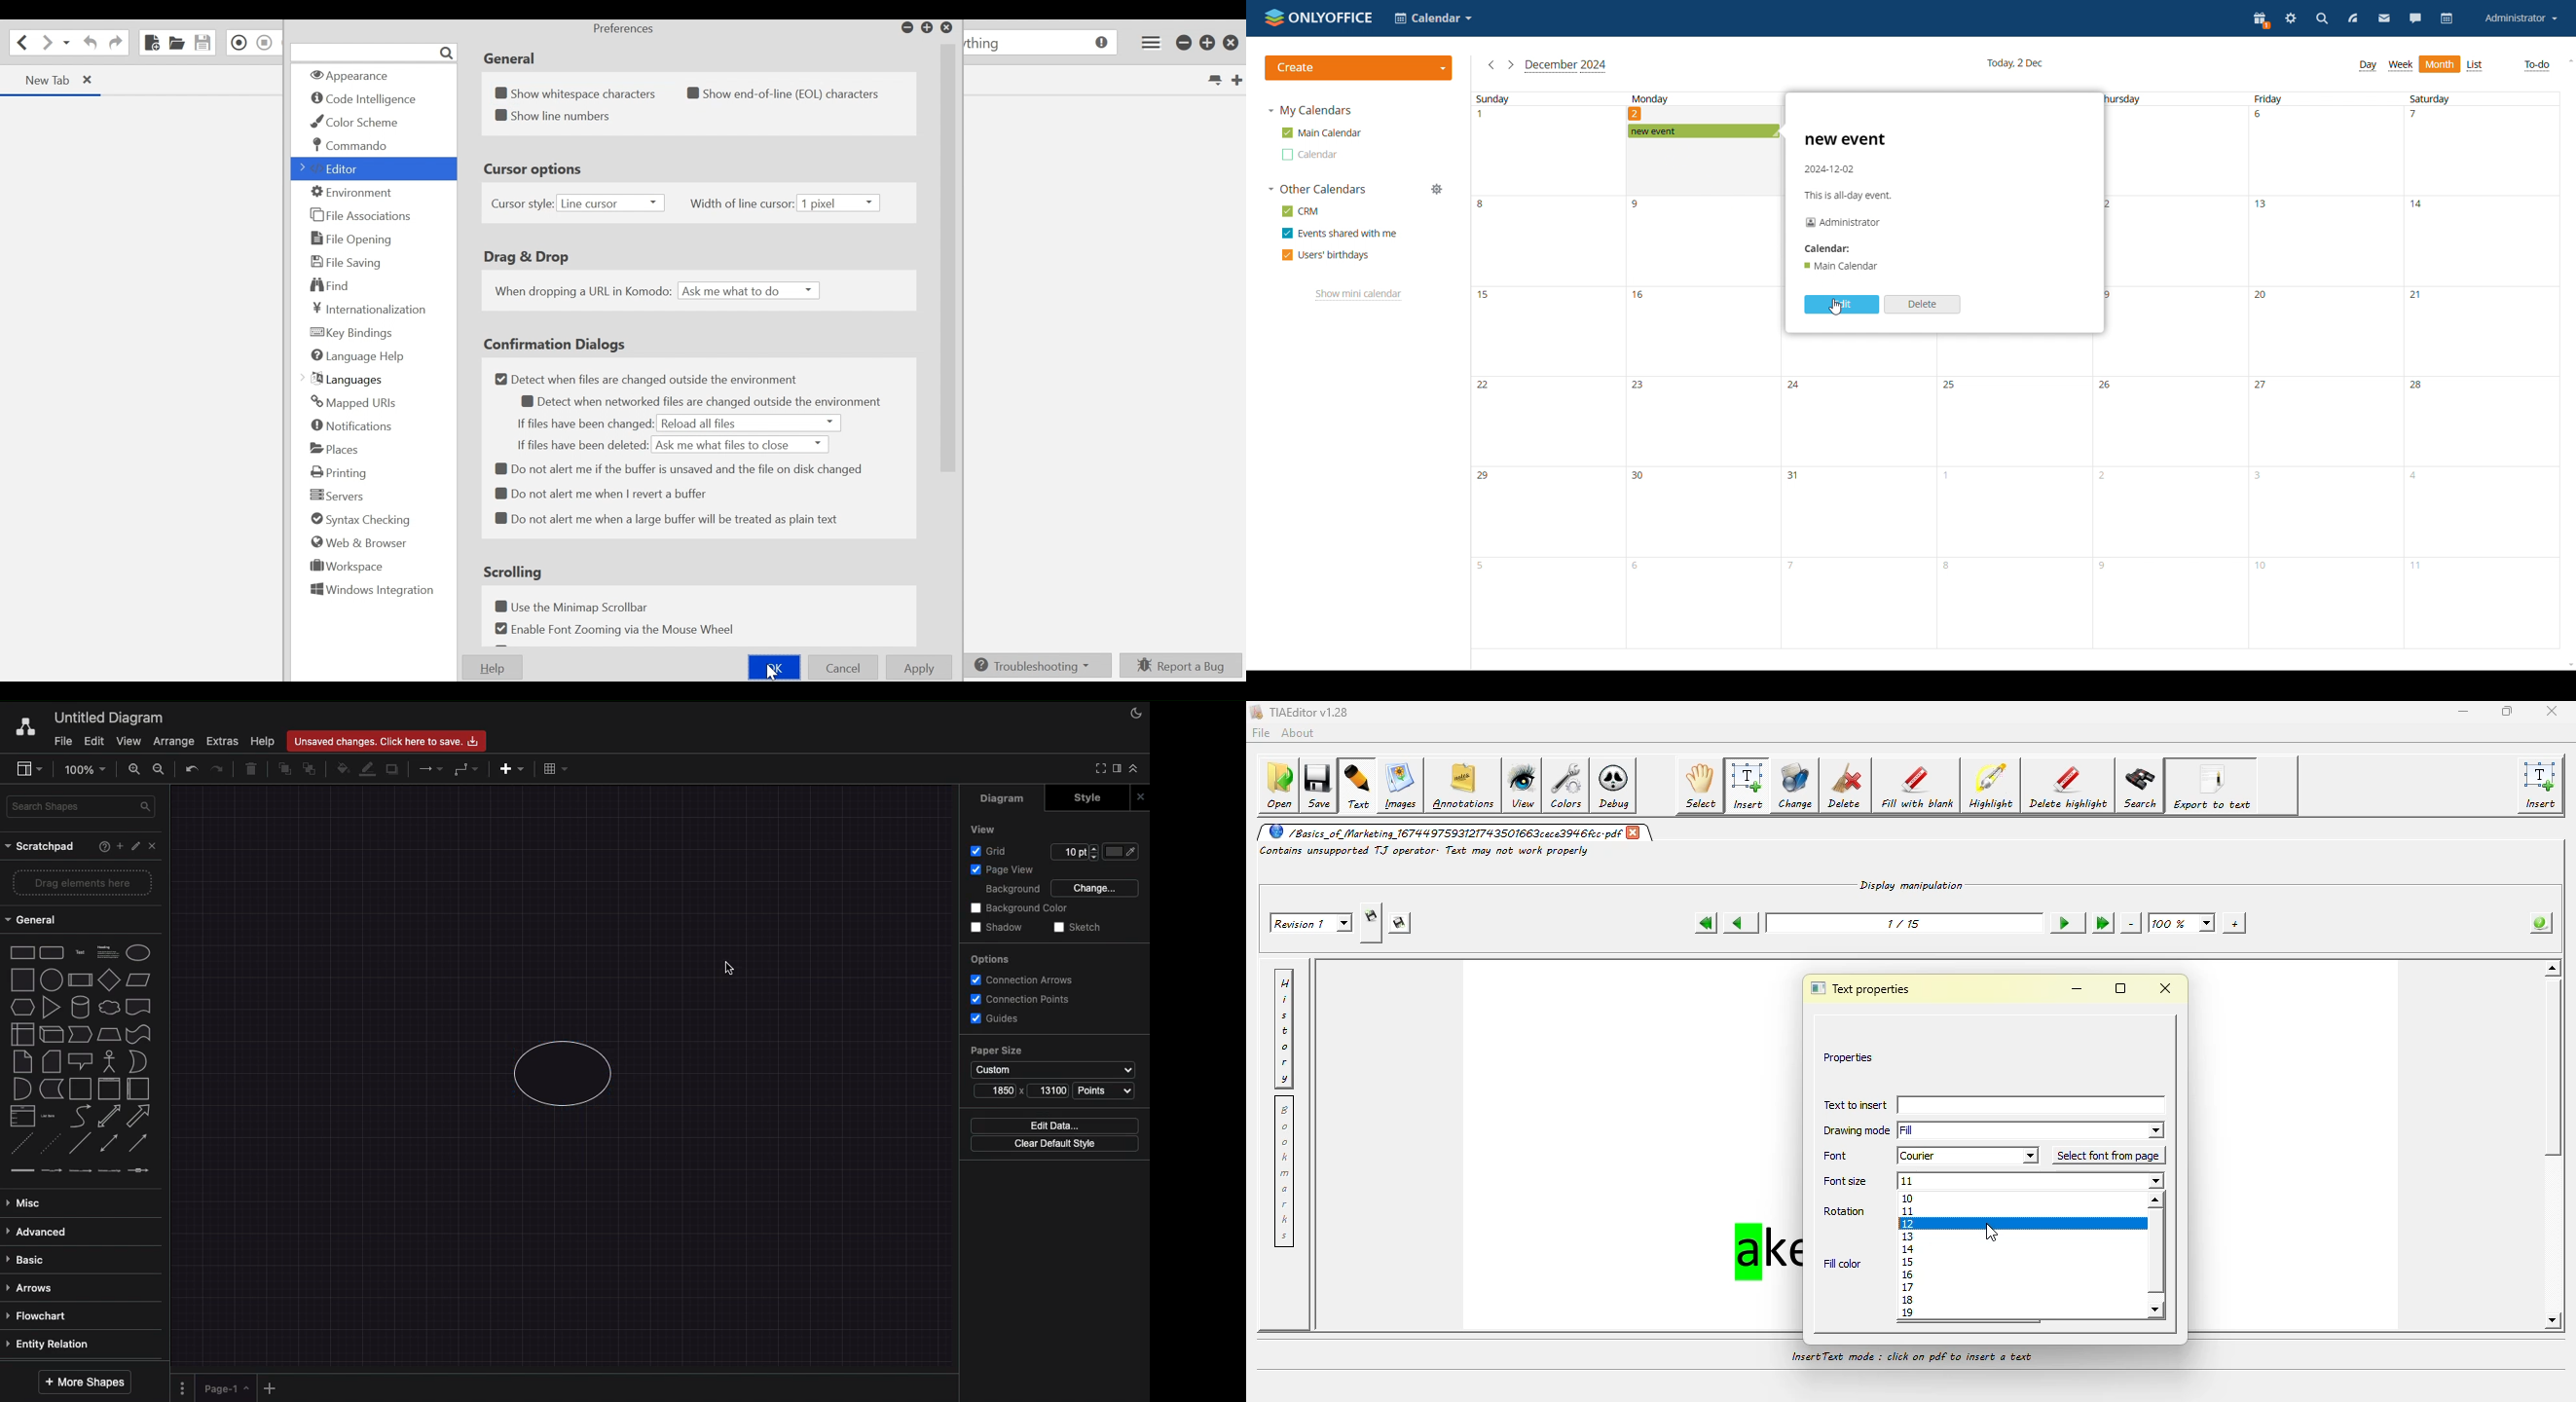  Describe the element at coordinates (110, 1144) in the screenshot. I see `Bidirectional connector` at that location.